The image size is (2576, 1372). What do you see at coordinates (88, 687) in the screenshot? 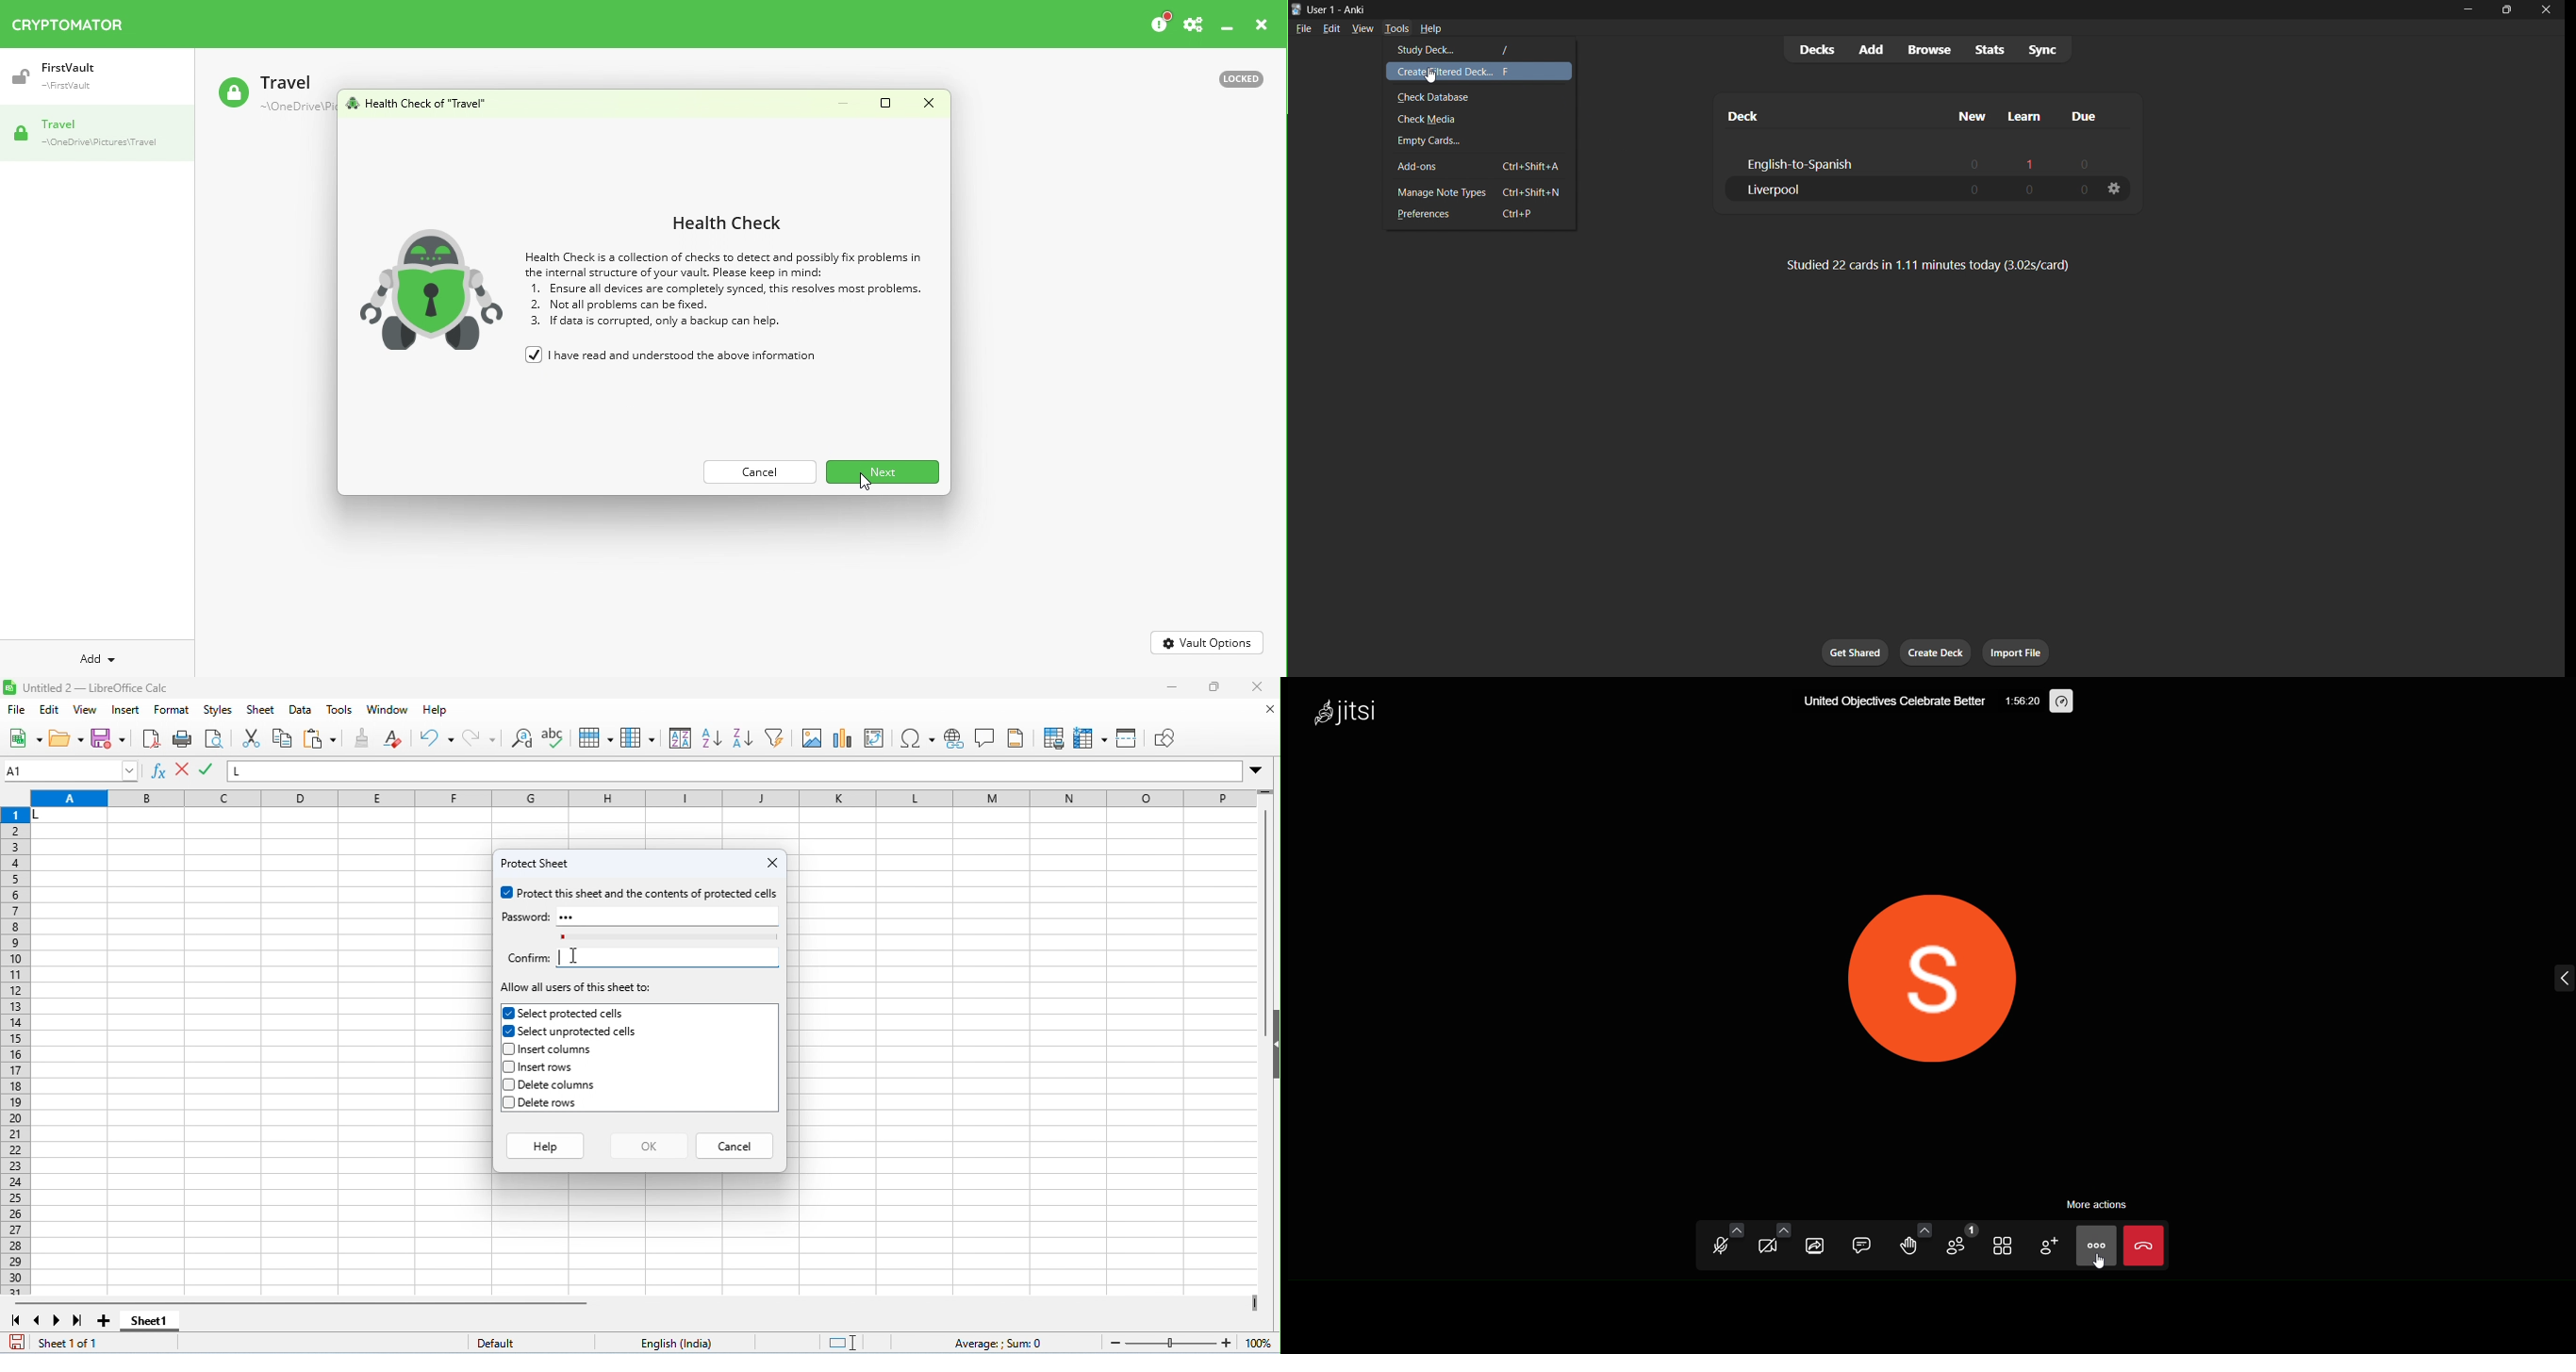
I see `untitled 2- libreoffice calc` at bounding box center [88, 687].